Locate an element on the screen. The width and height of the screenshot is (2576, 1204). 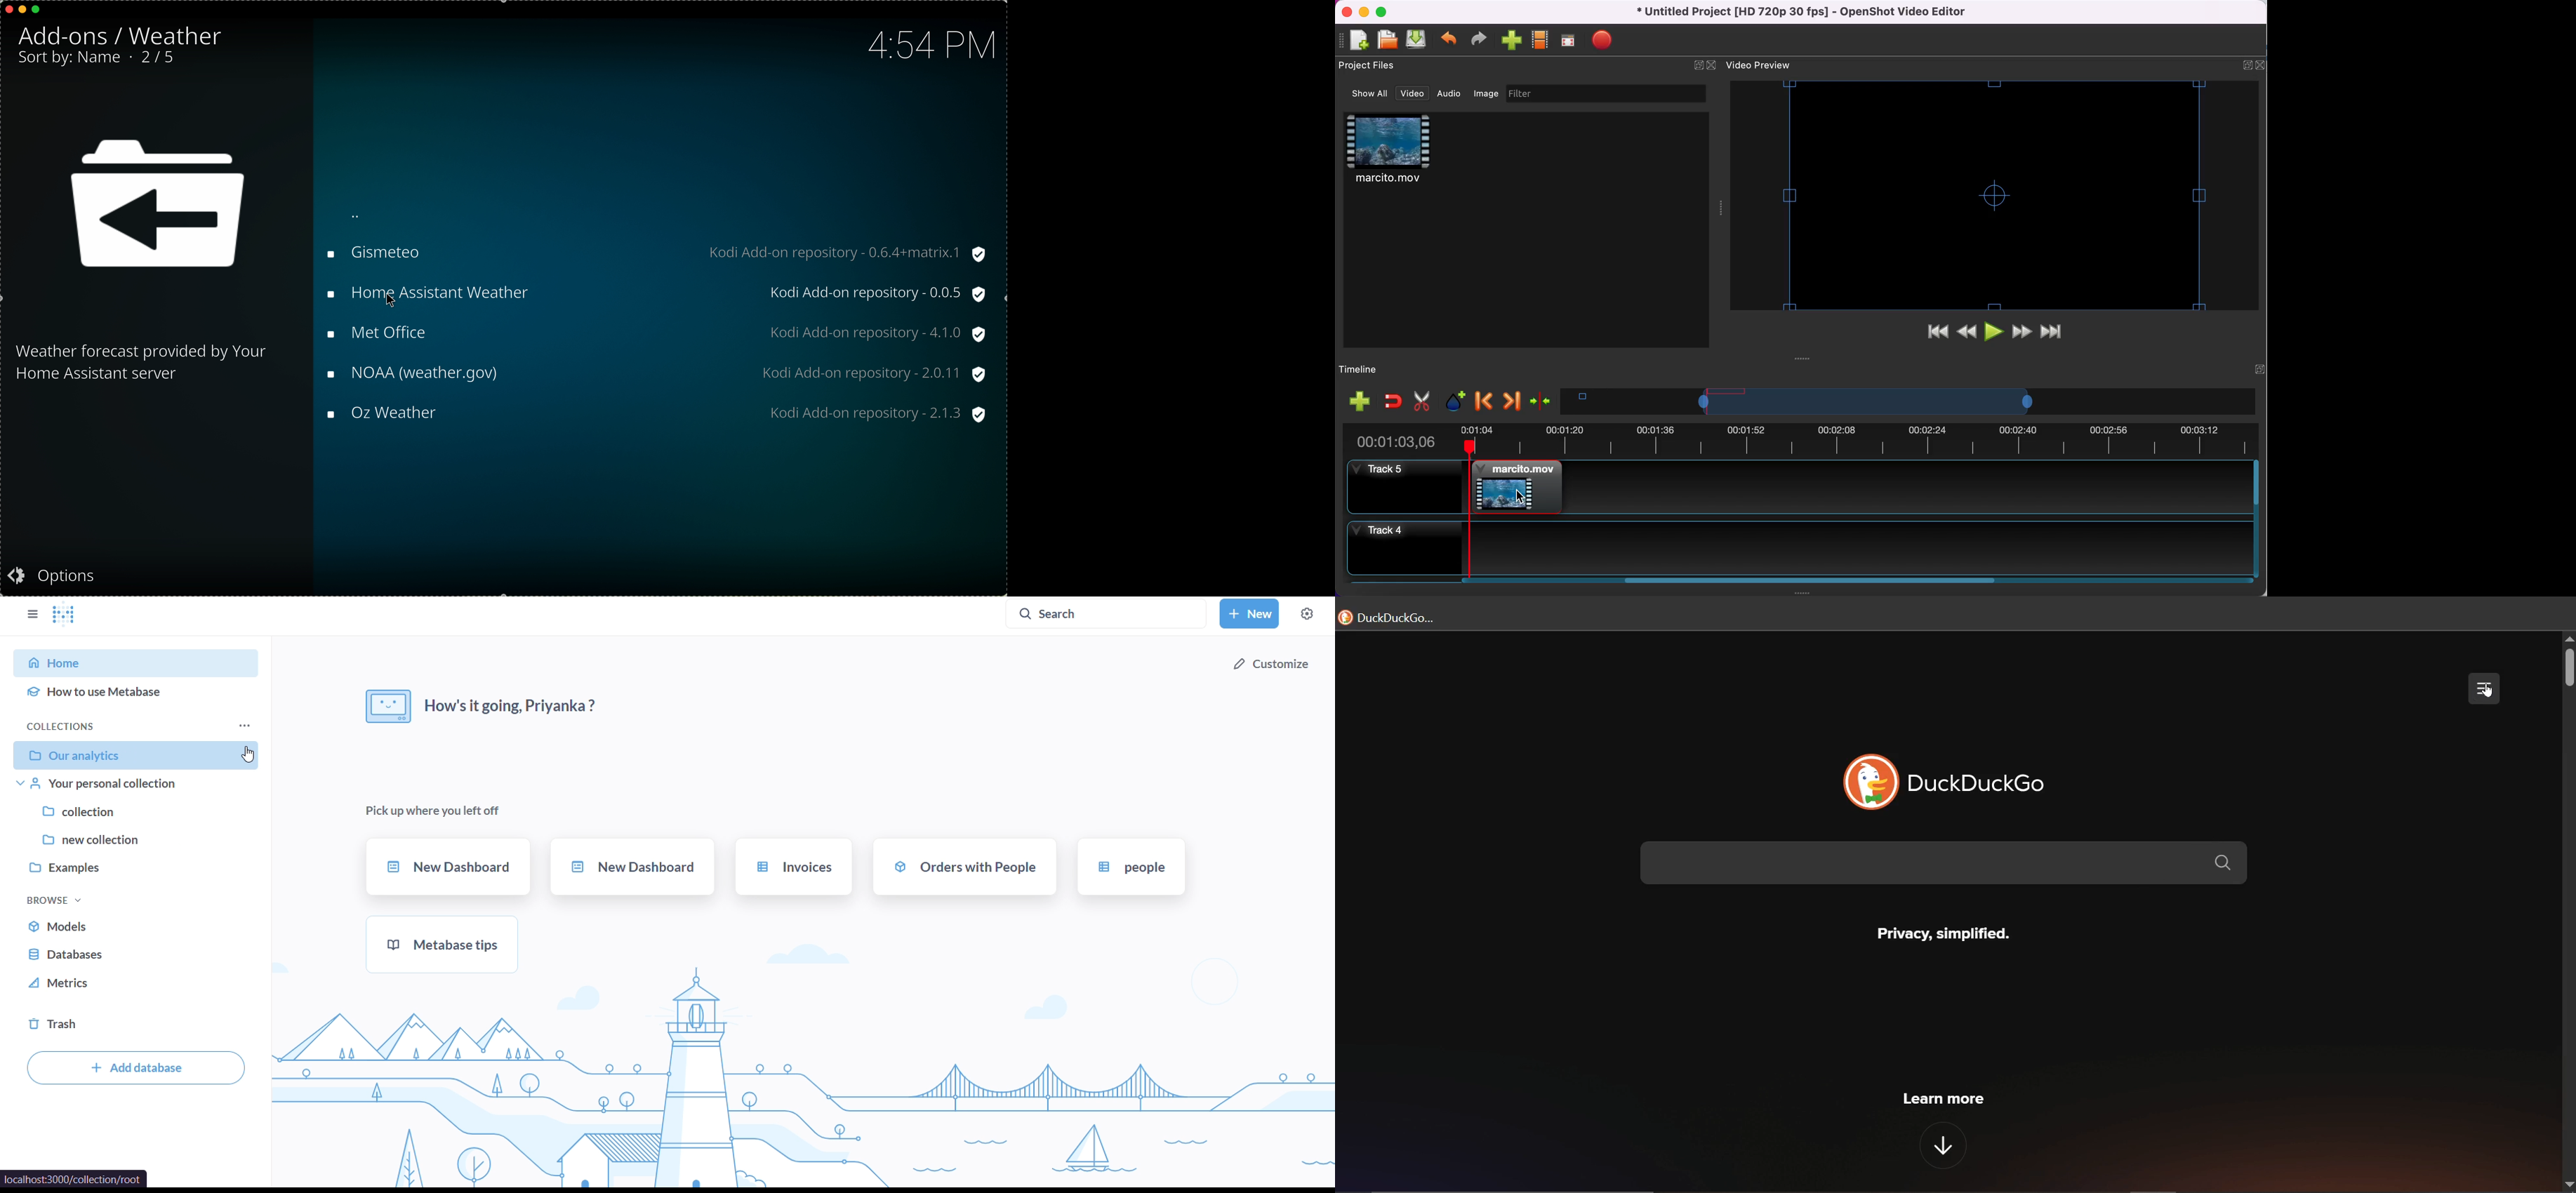
open file is located at coordinates (1387, 40).